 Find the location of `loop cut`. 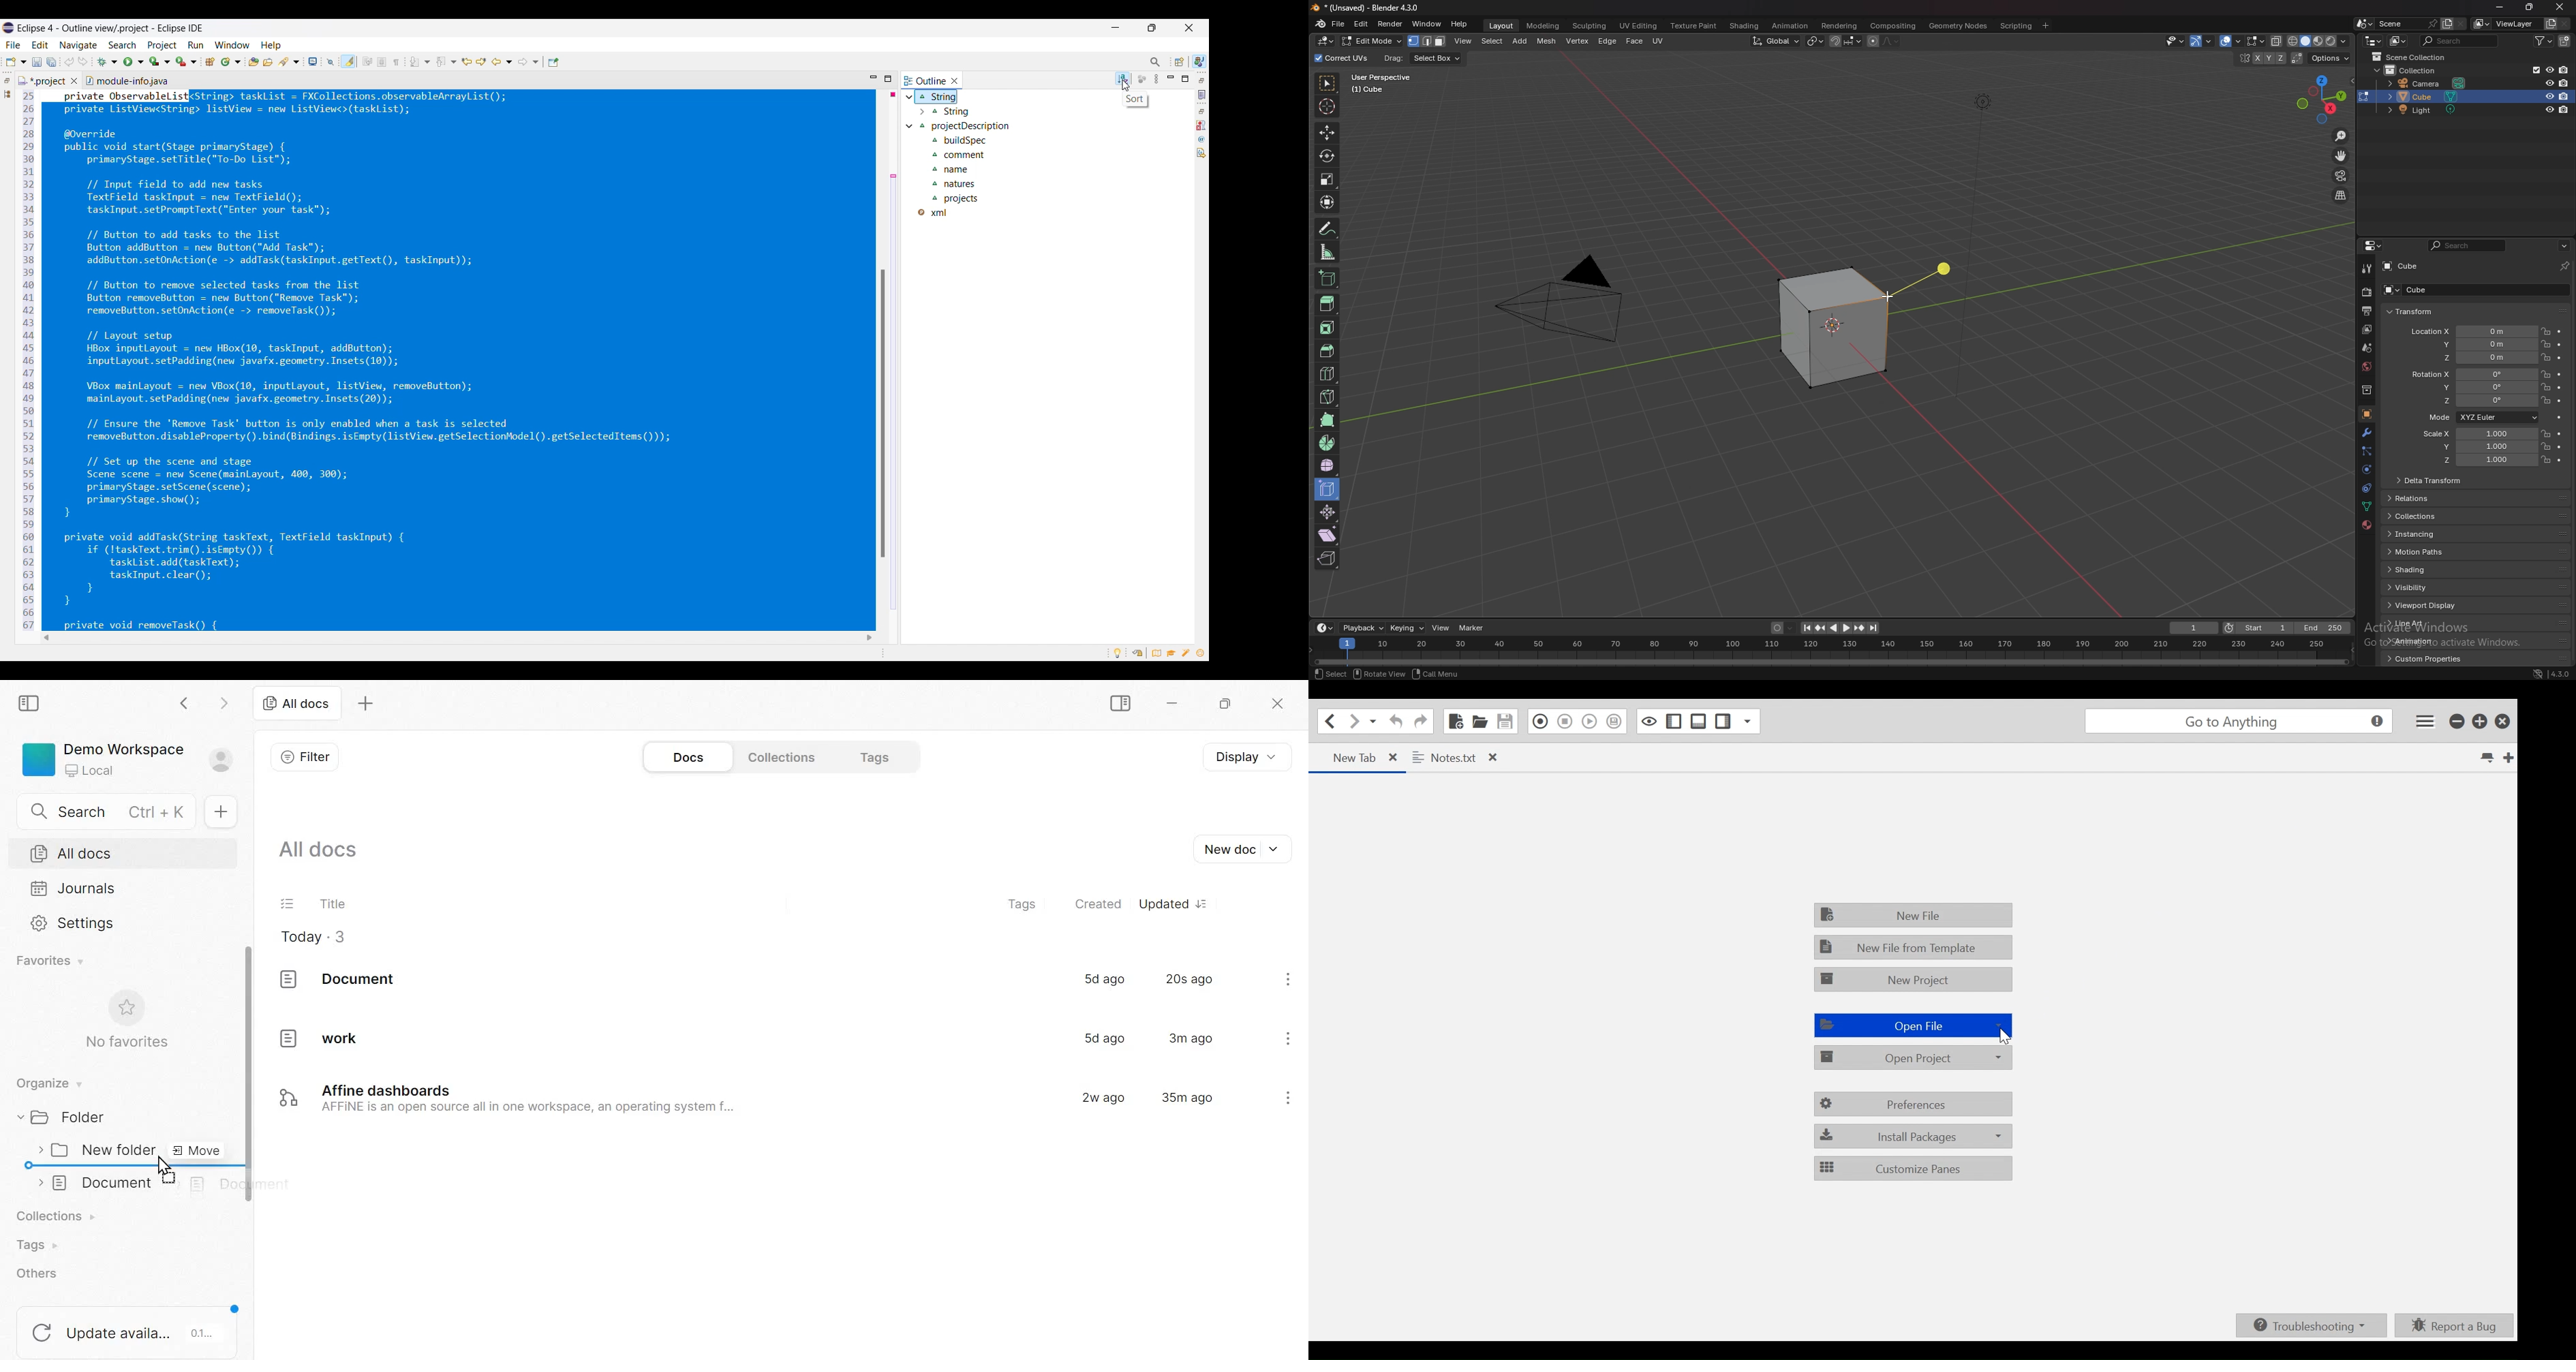

loop cut is located at coordinates (1327, 374).